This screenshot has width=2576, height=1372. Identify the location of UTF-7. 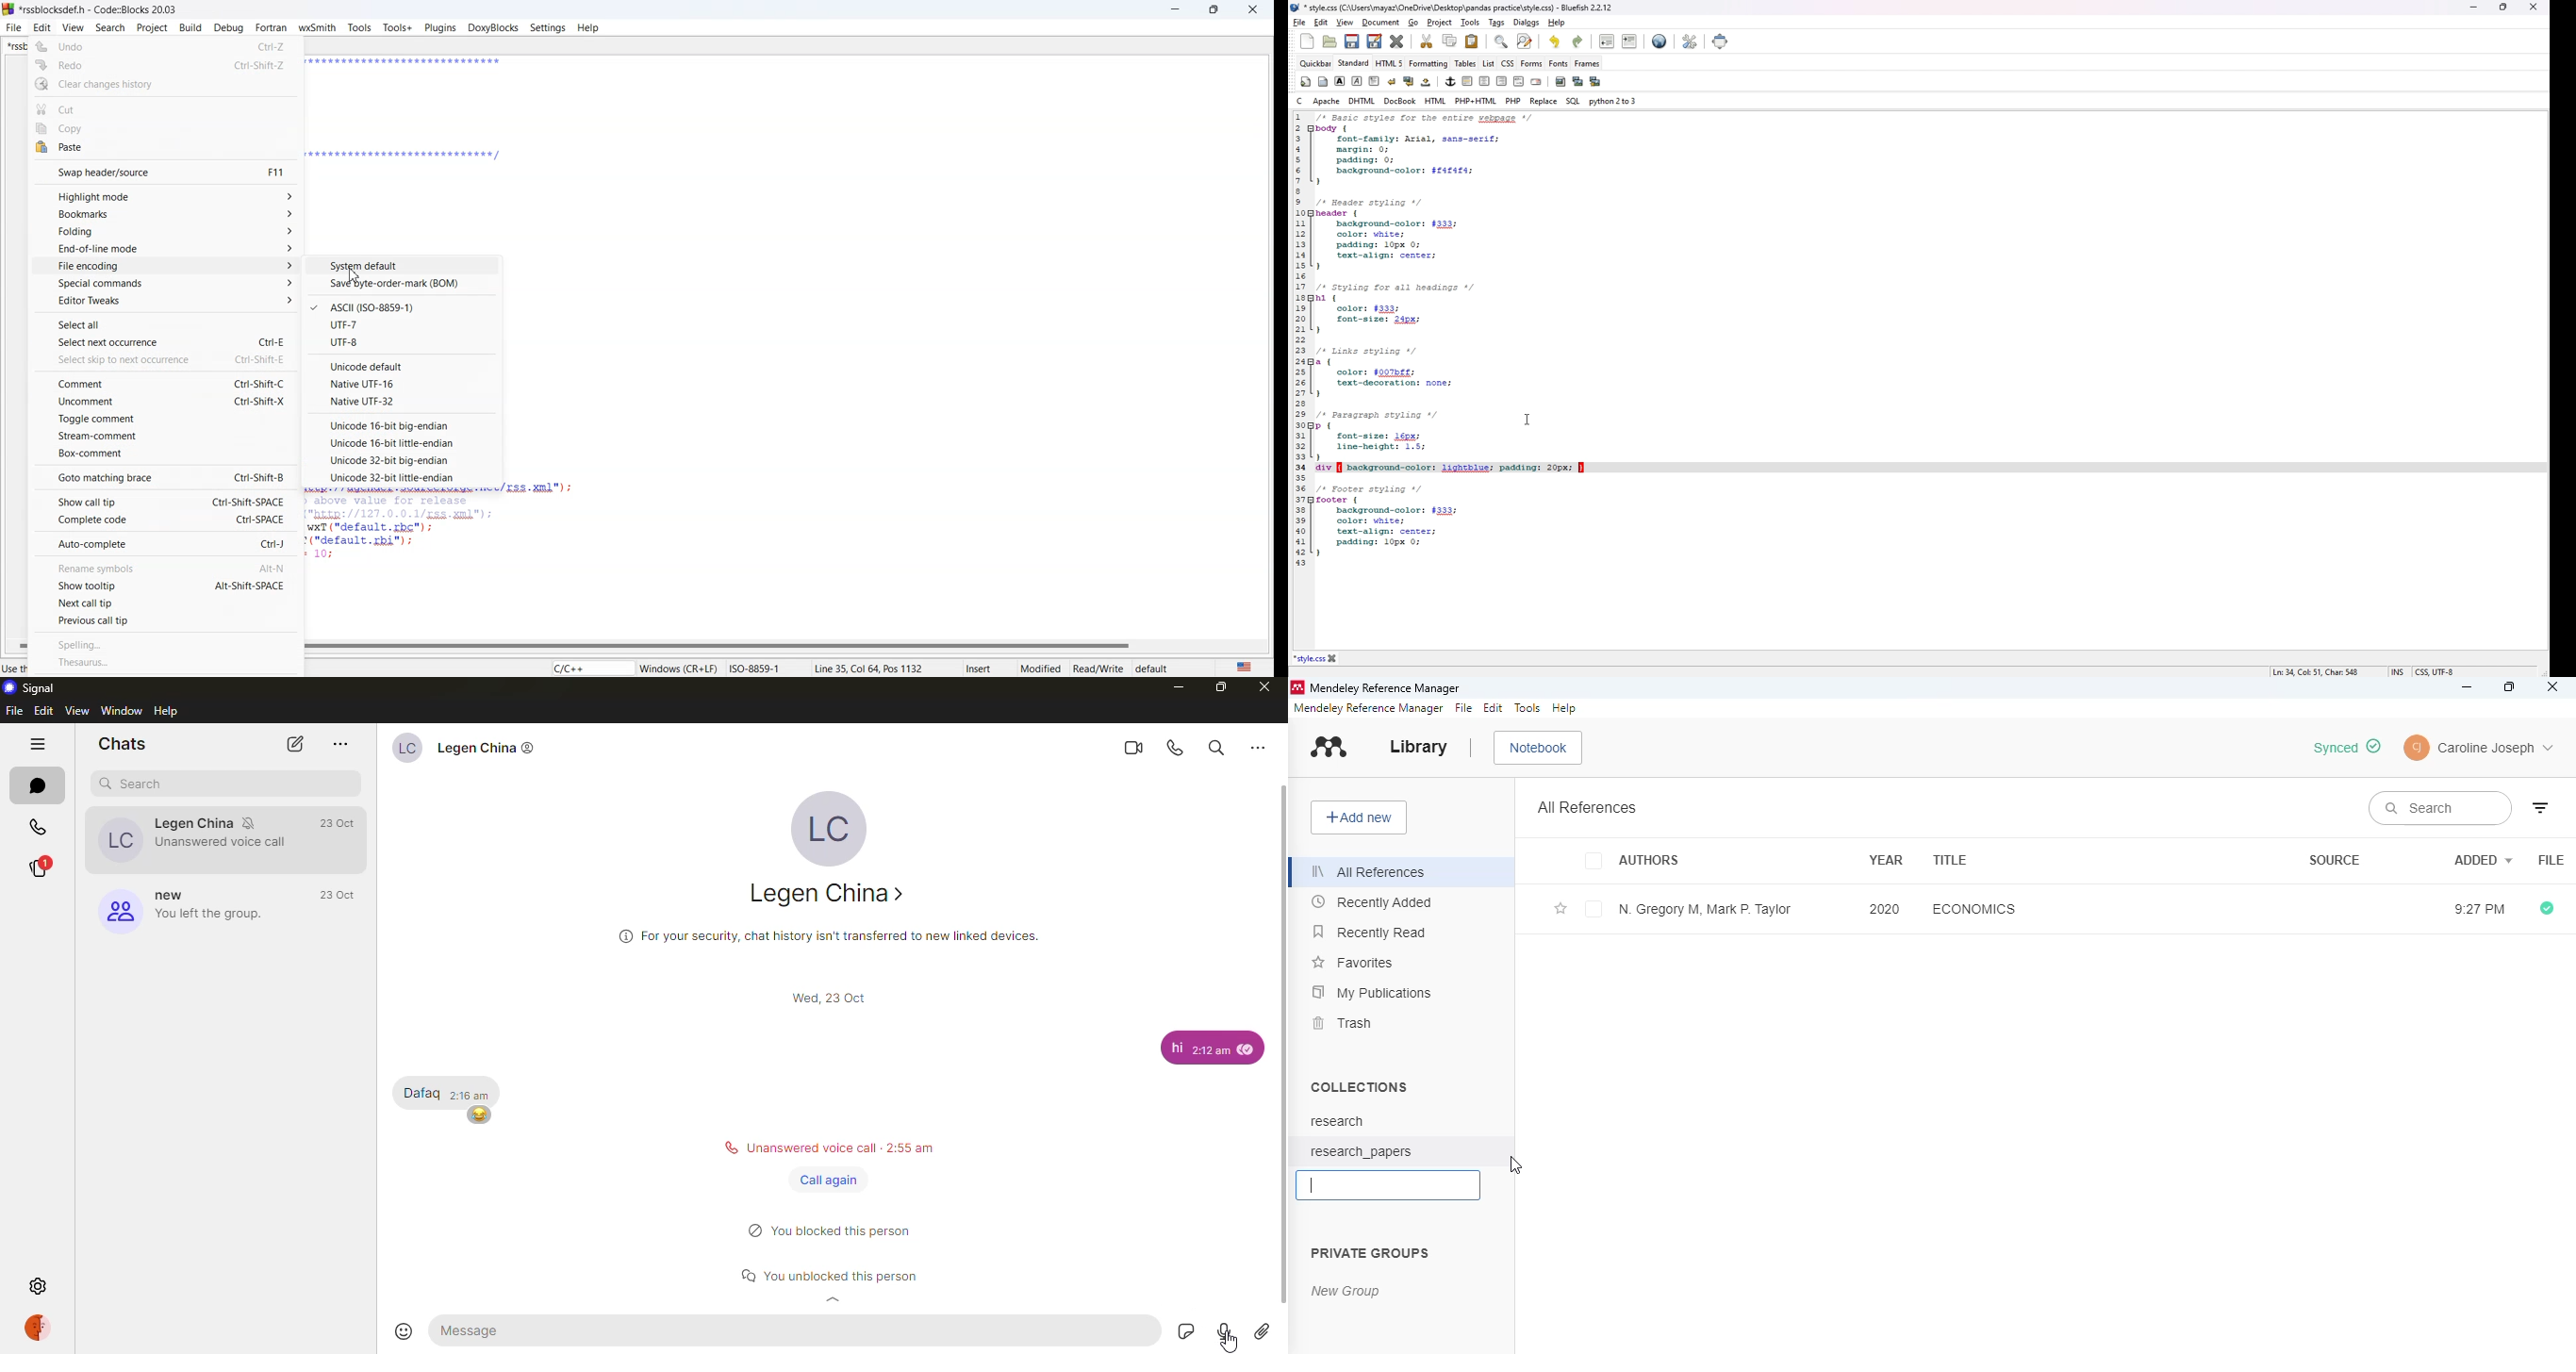
(403, 324).